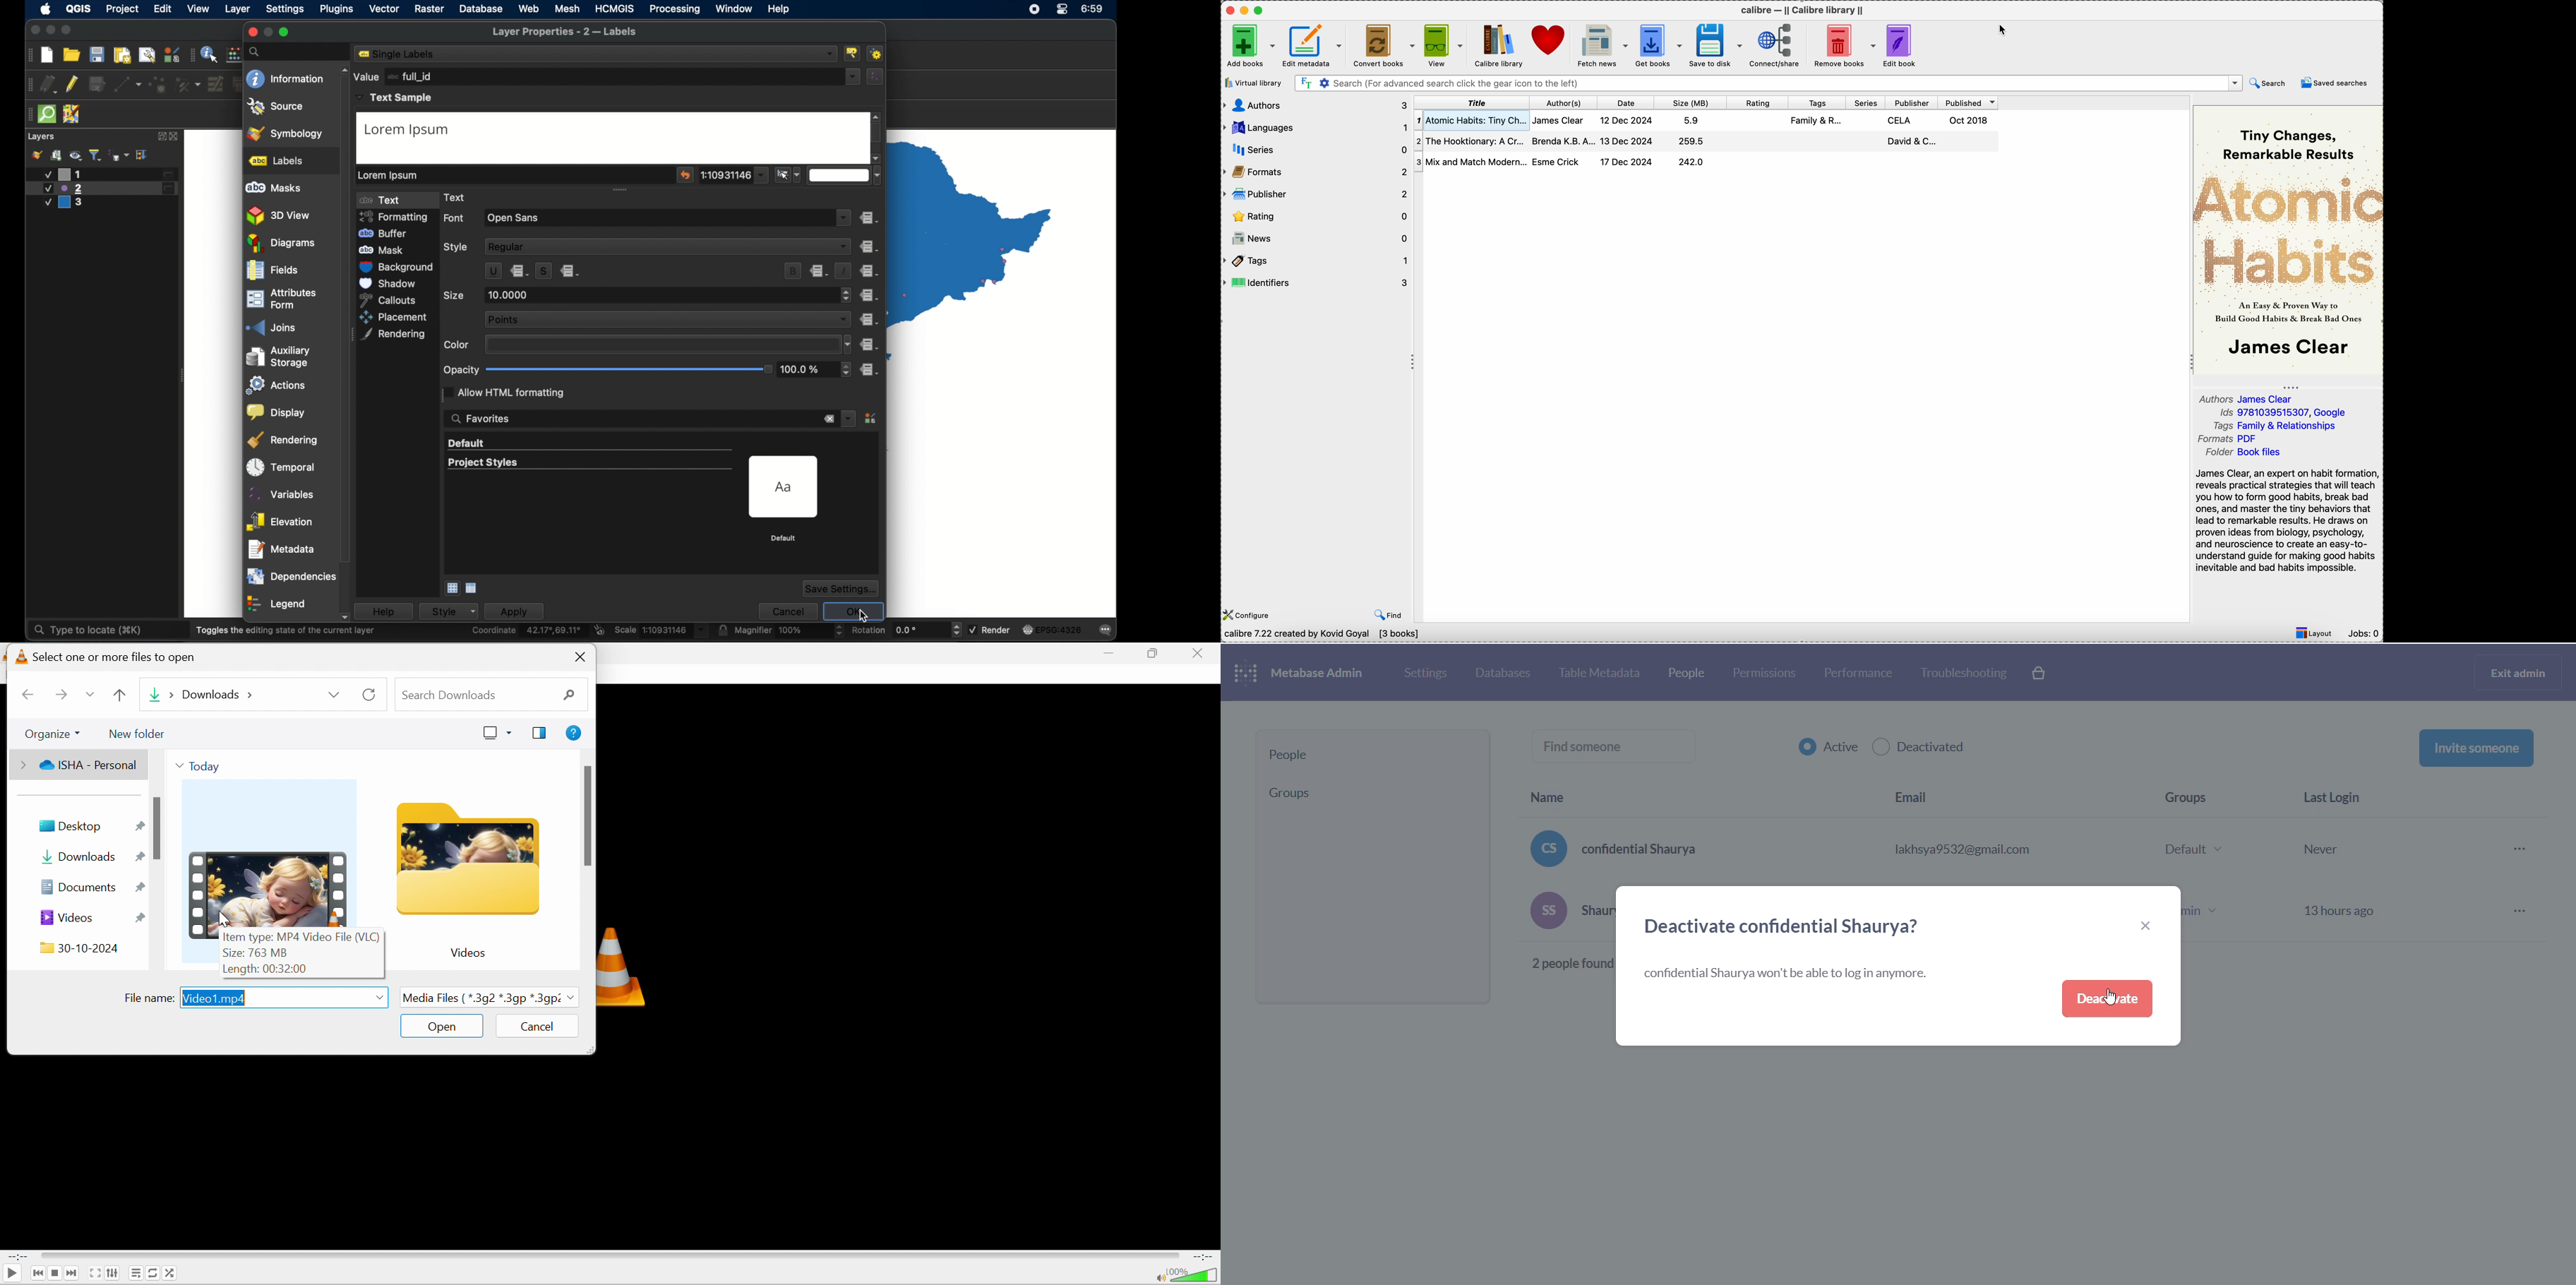 The height and width of the screenshot is (1288, 2576). Describe the element at coordinates (146, 919) in the screenshot. I see `Pin` at that location.